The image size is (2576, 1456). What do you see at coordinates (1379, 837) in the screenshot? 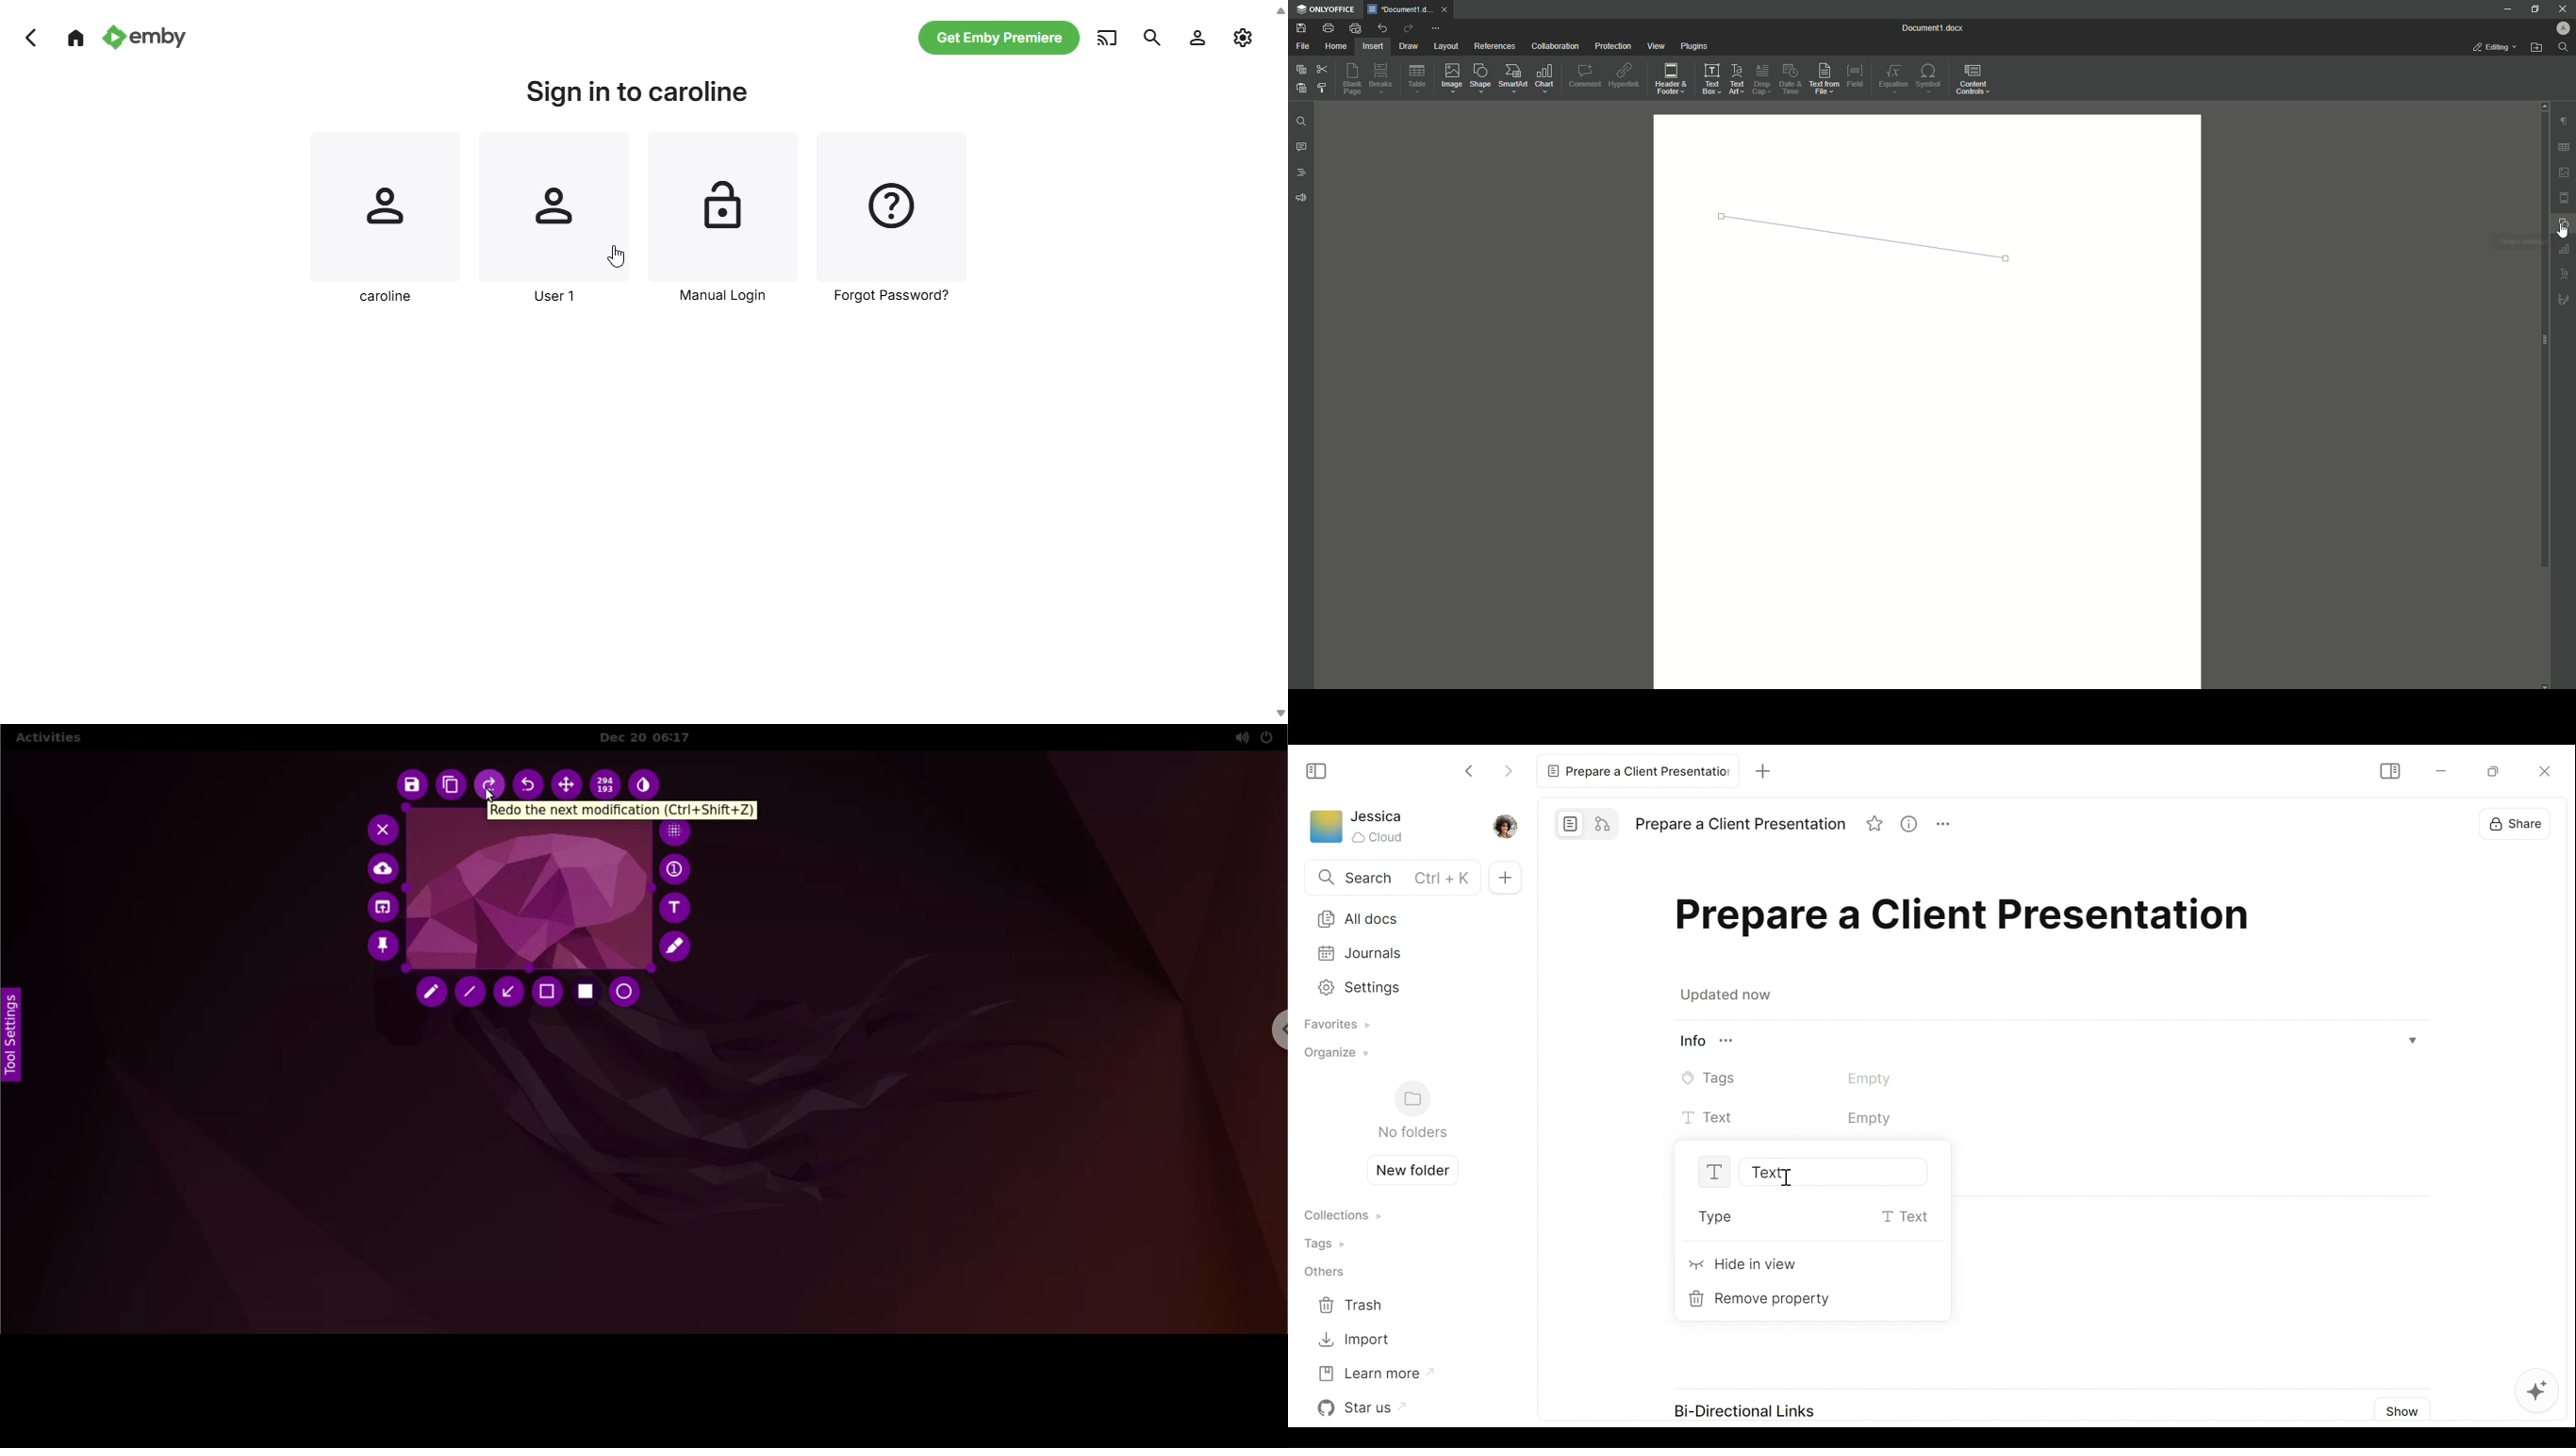
I see `Cloud` at bounding box center [1379, 837].